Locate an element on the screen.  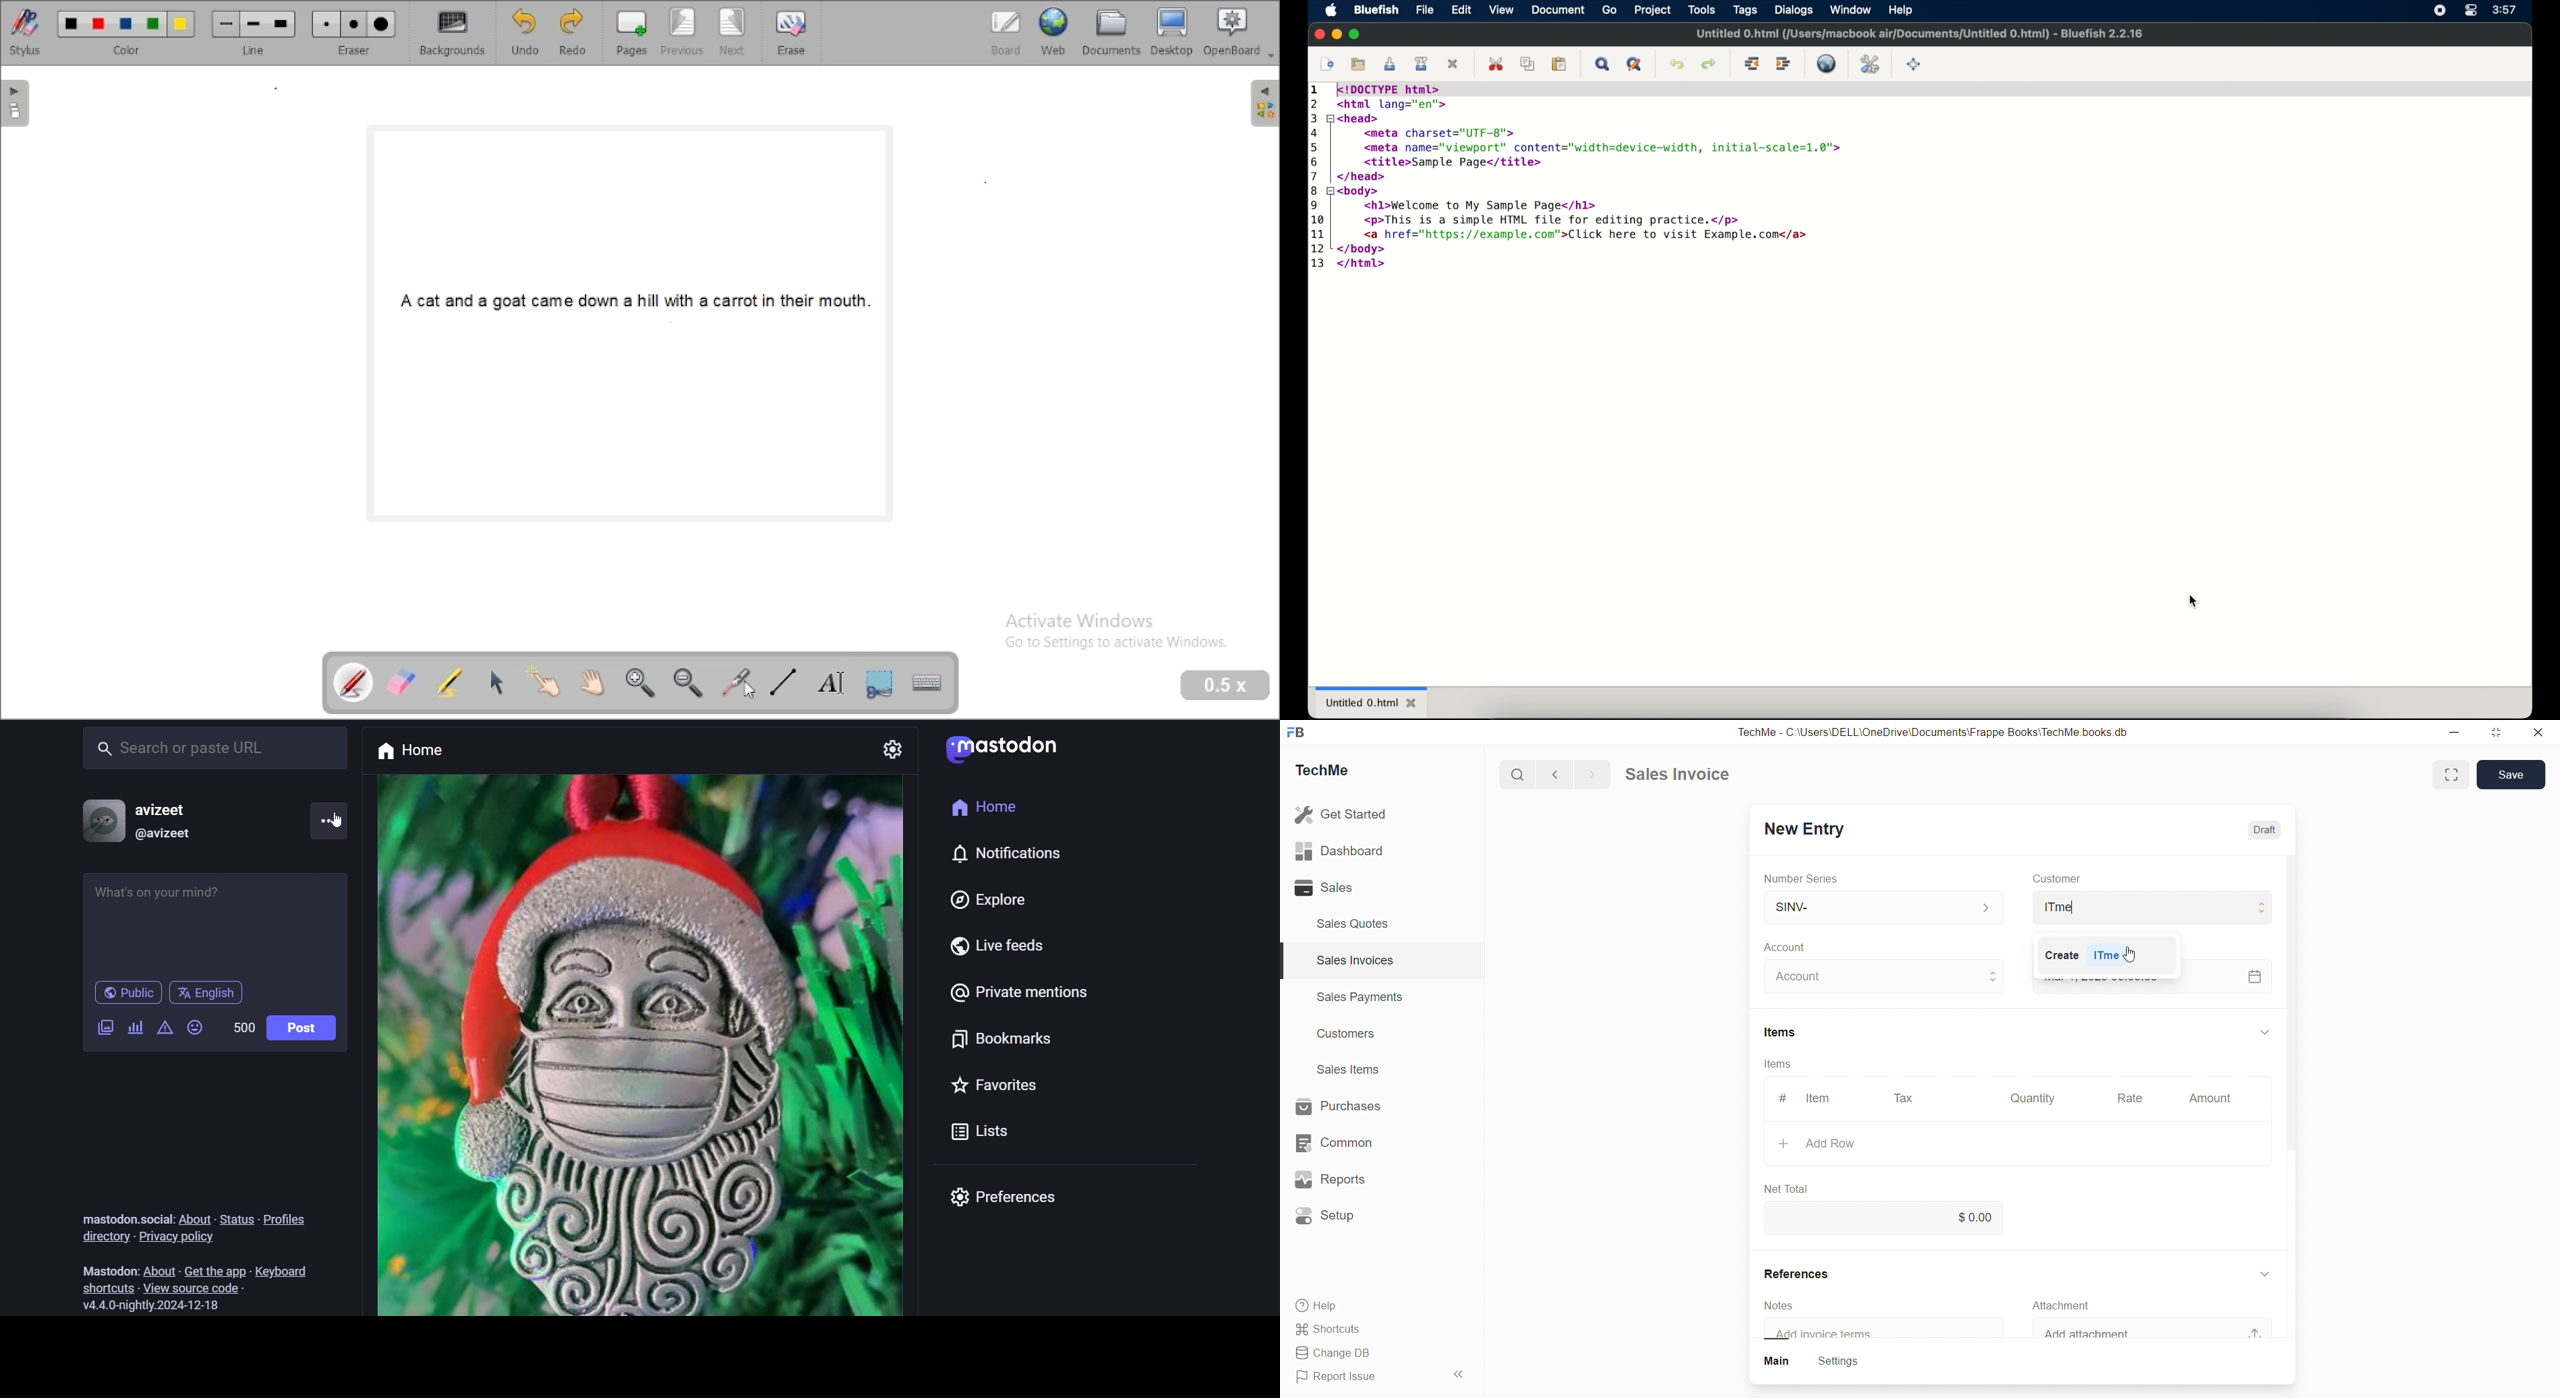
@ Setup is located at coordinates (1333, 1221).